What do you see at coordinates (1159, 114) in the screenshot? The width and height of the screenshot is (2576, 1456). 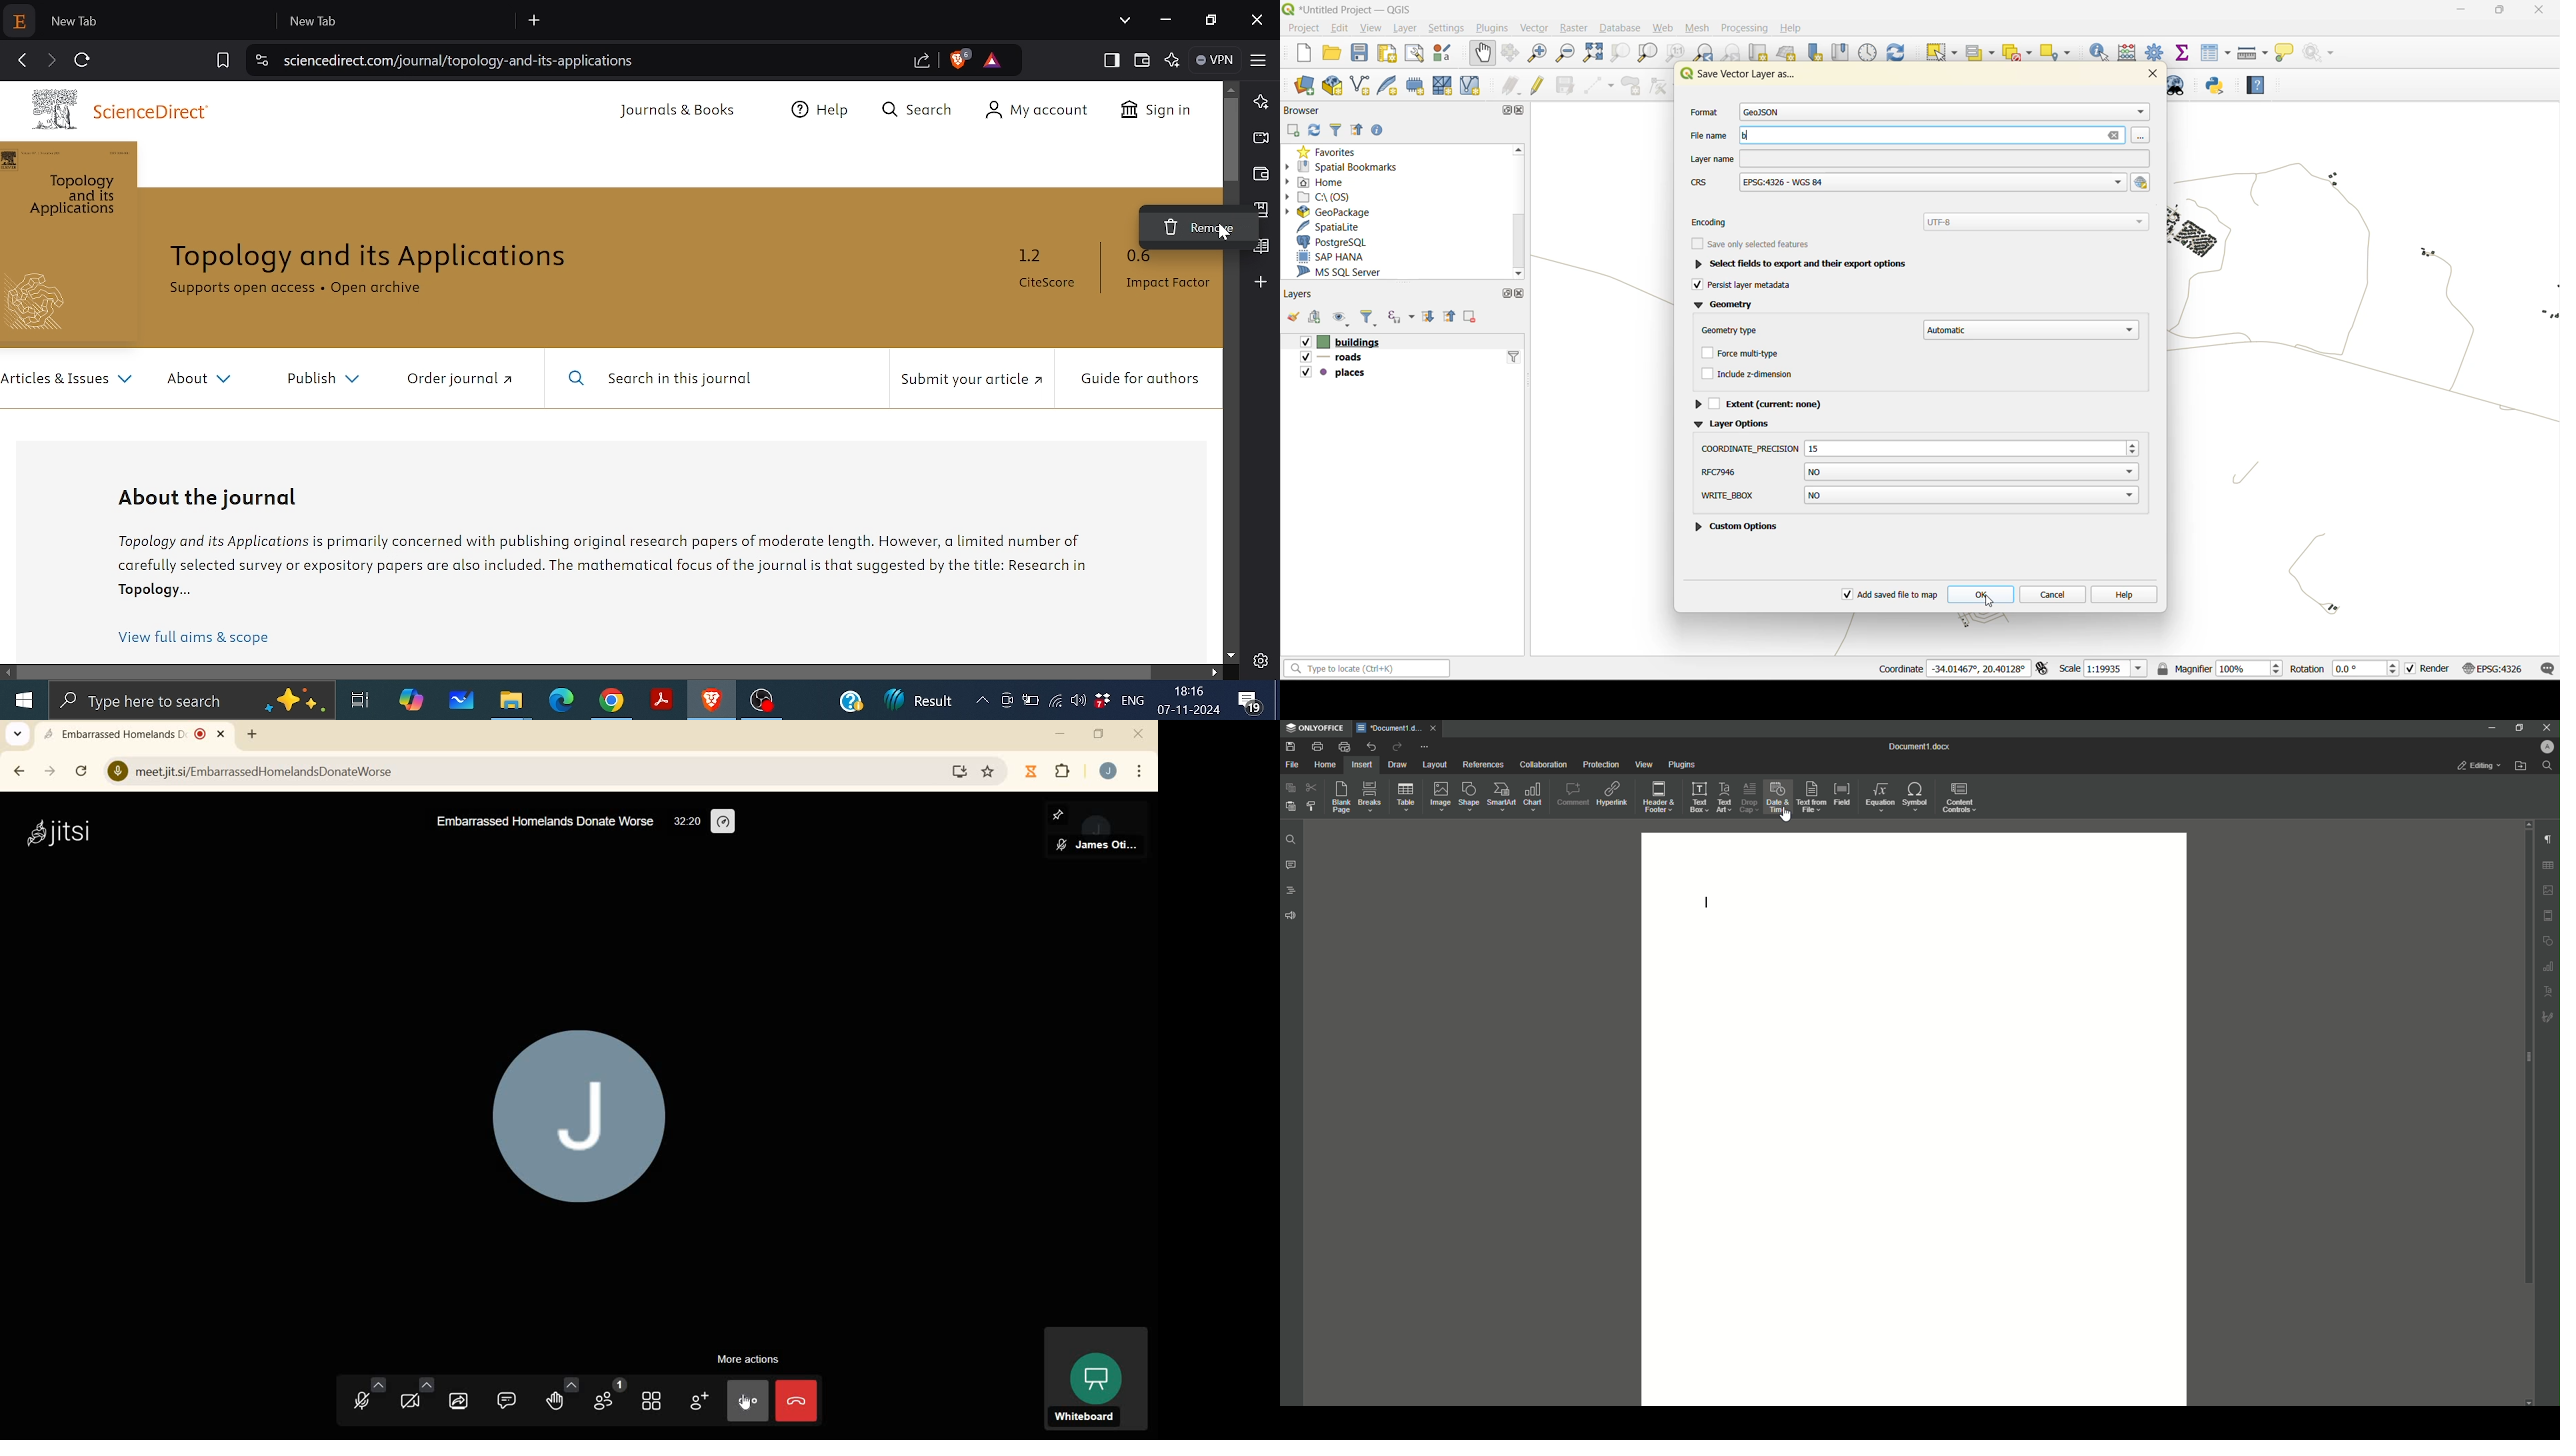 I see `Sign In` at bounding box center [1159, 114].